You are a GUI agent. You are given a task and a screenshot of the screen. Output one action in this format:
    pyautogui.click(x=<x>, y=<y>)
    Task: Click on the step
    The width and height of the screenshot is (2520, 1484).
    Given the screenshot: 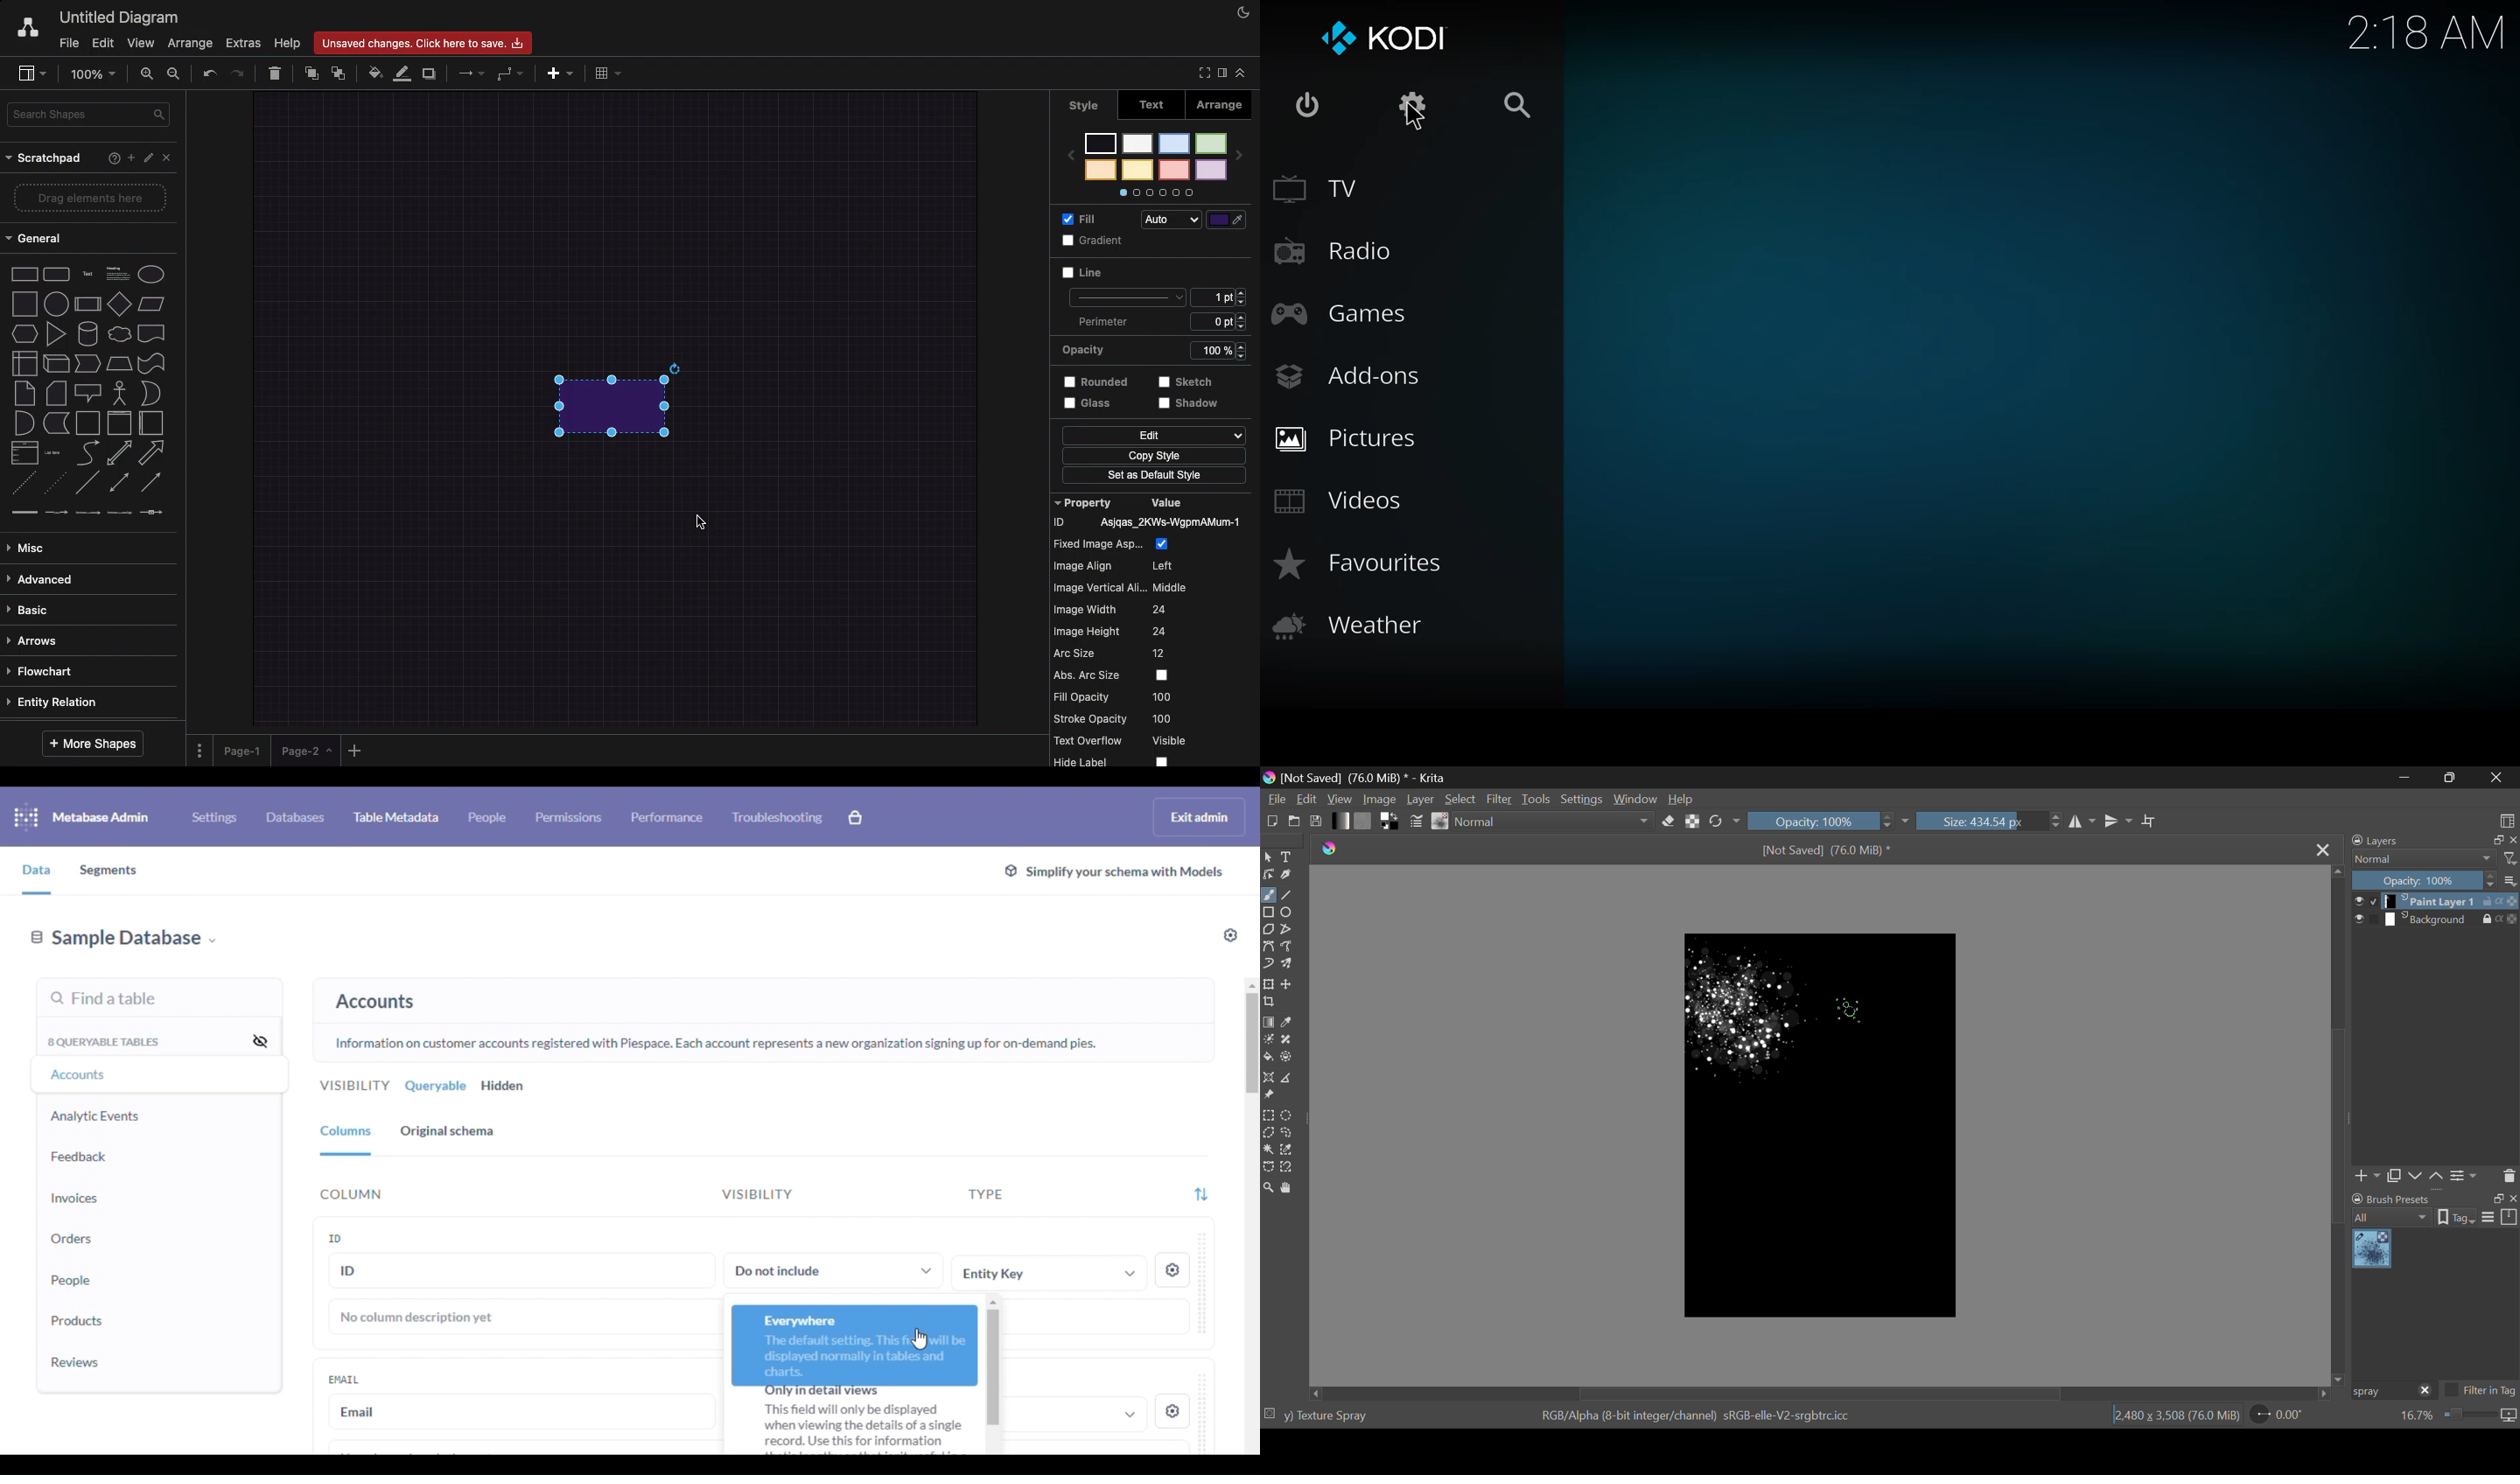 What is the action you would take?
    pyautogui.click(x=86, y=362)
    